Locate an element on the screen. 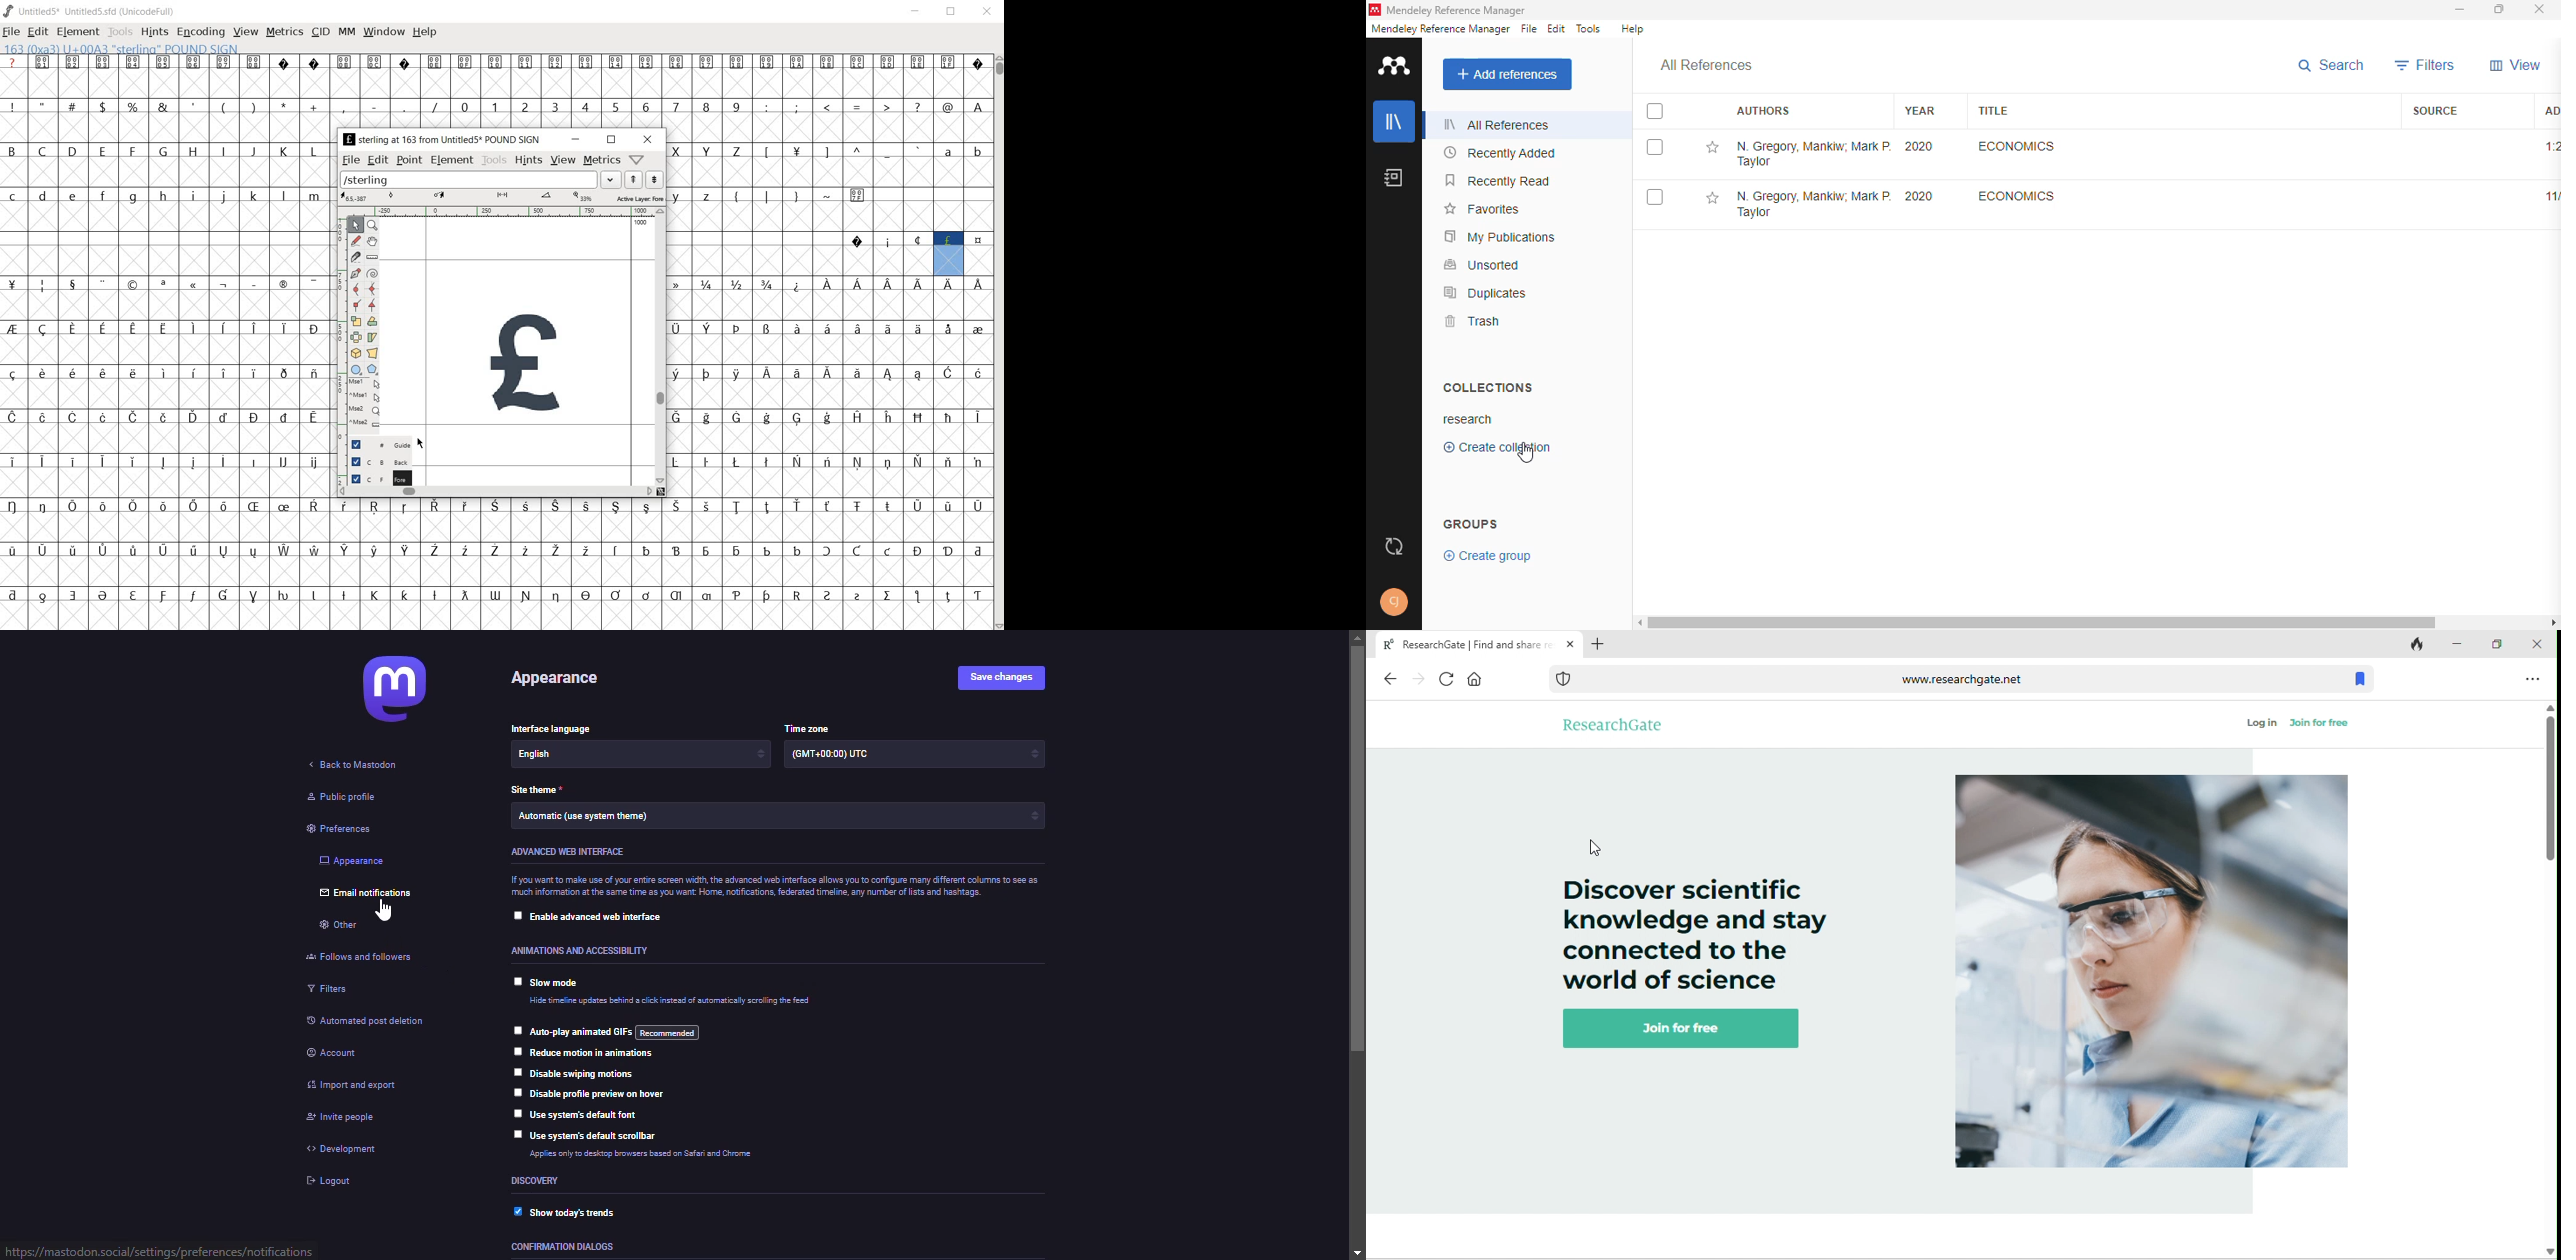  scale is located at coordinates (359, 321).